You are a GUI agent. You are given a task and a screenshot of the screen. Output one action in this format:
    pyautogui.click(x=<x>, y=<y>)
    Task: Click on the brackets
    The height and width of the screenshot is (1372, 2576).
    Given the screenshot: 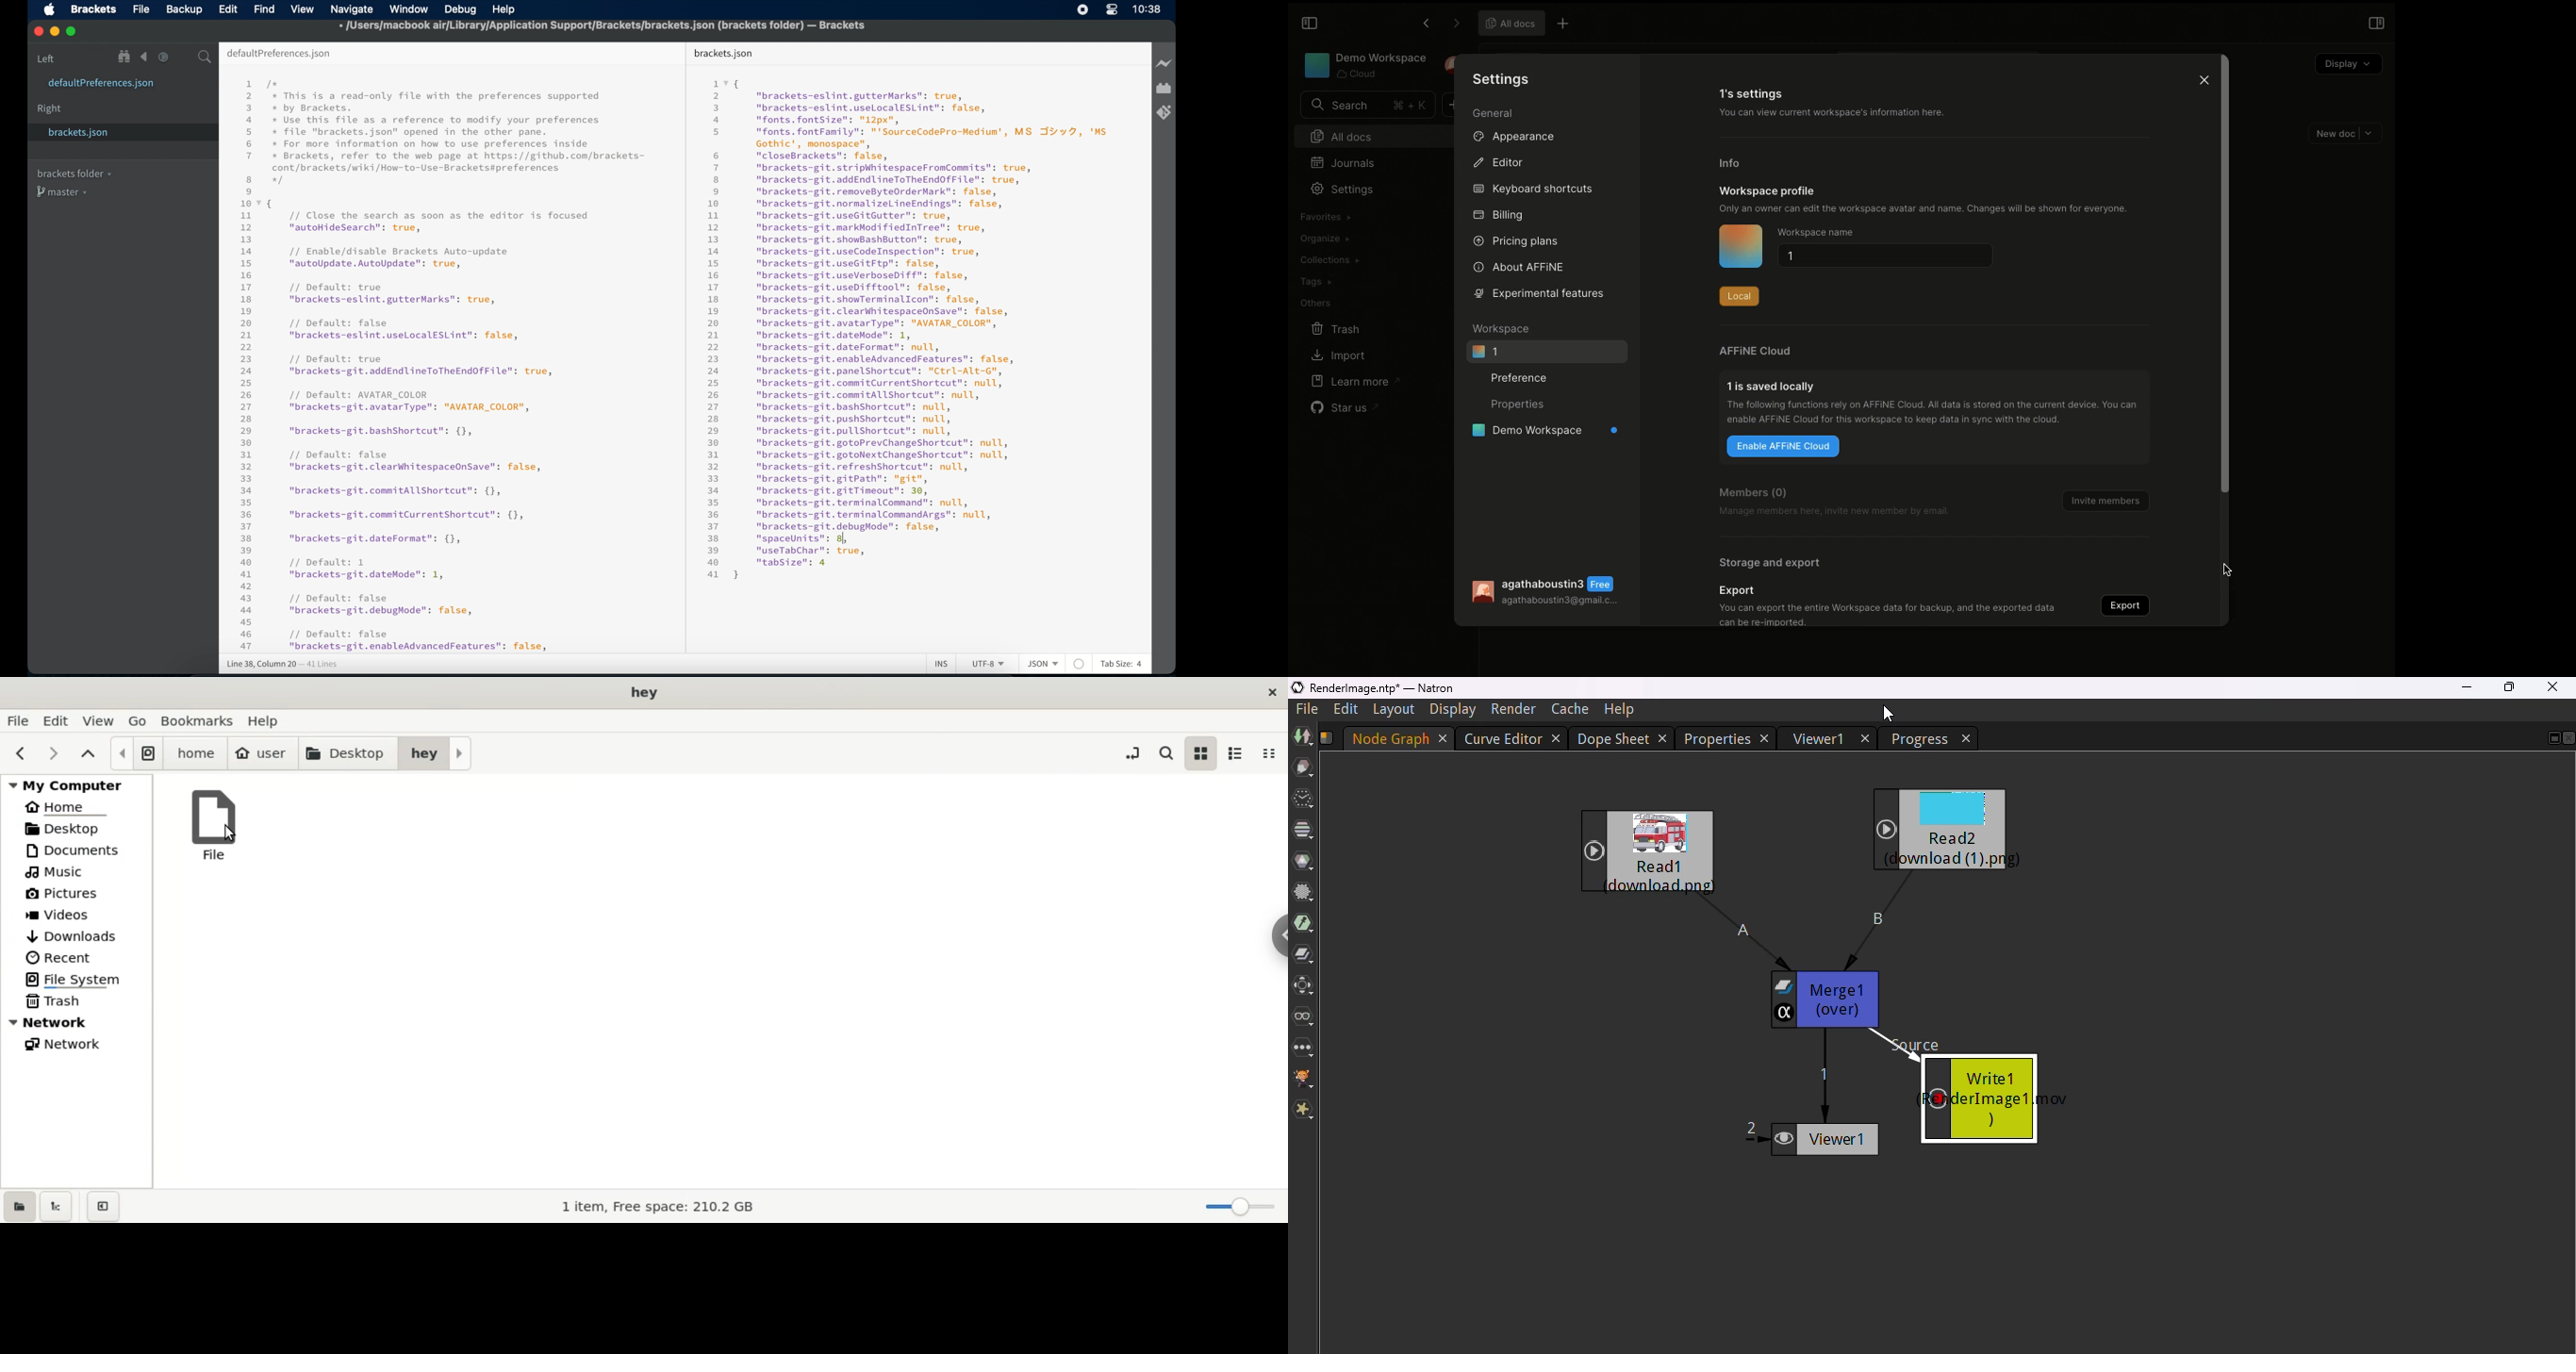 What is the action you would take?
    pyautogui.click(x=94, y=9)
    